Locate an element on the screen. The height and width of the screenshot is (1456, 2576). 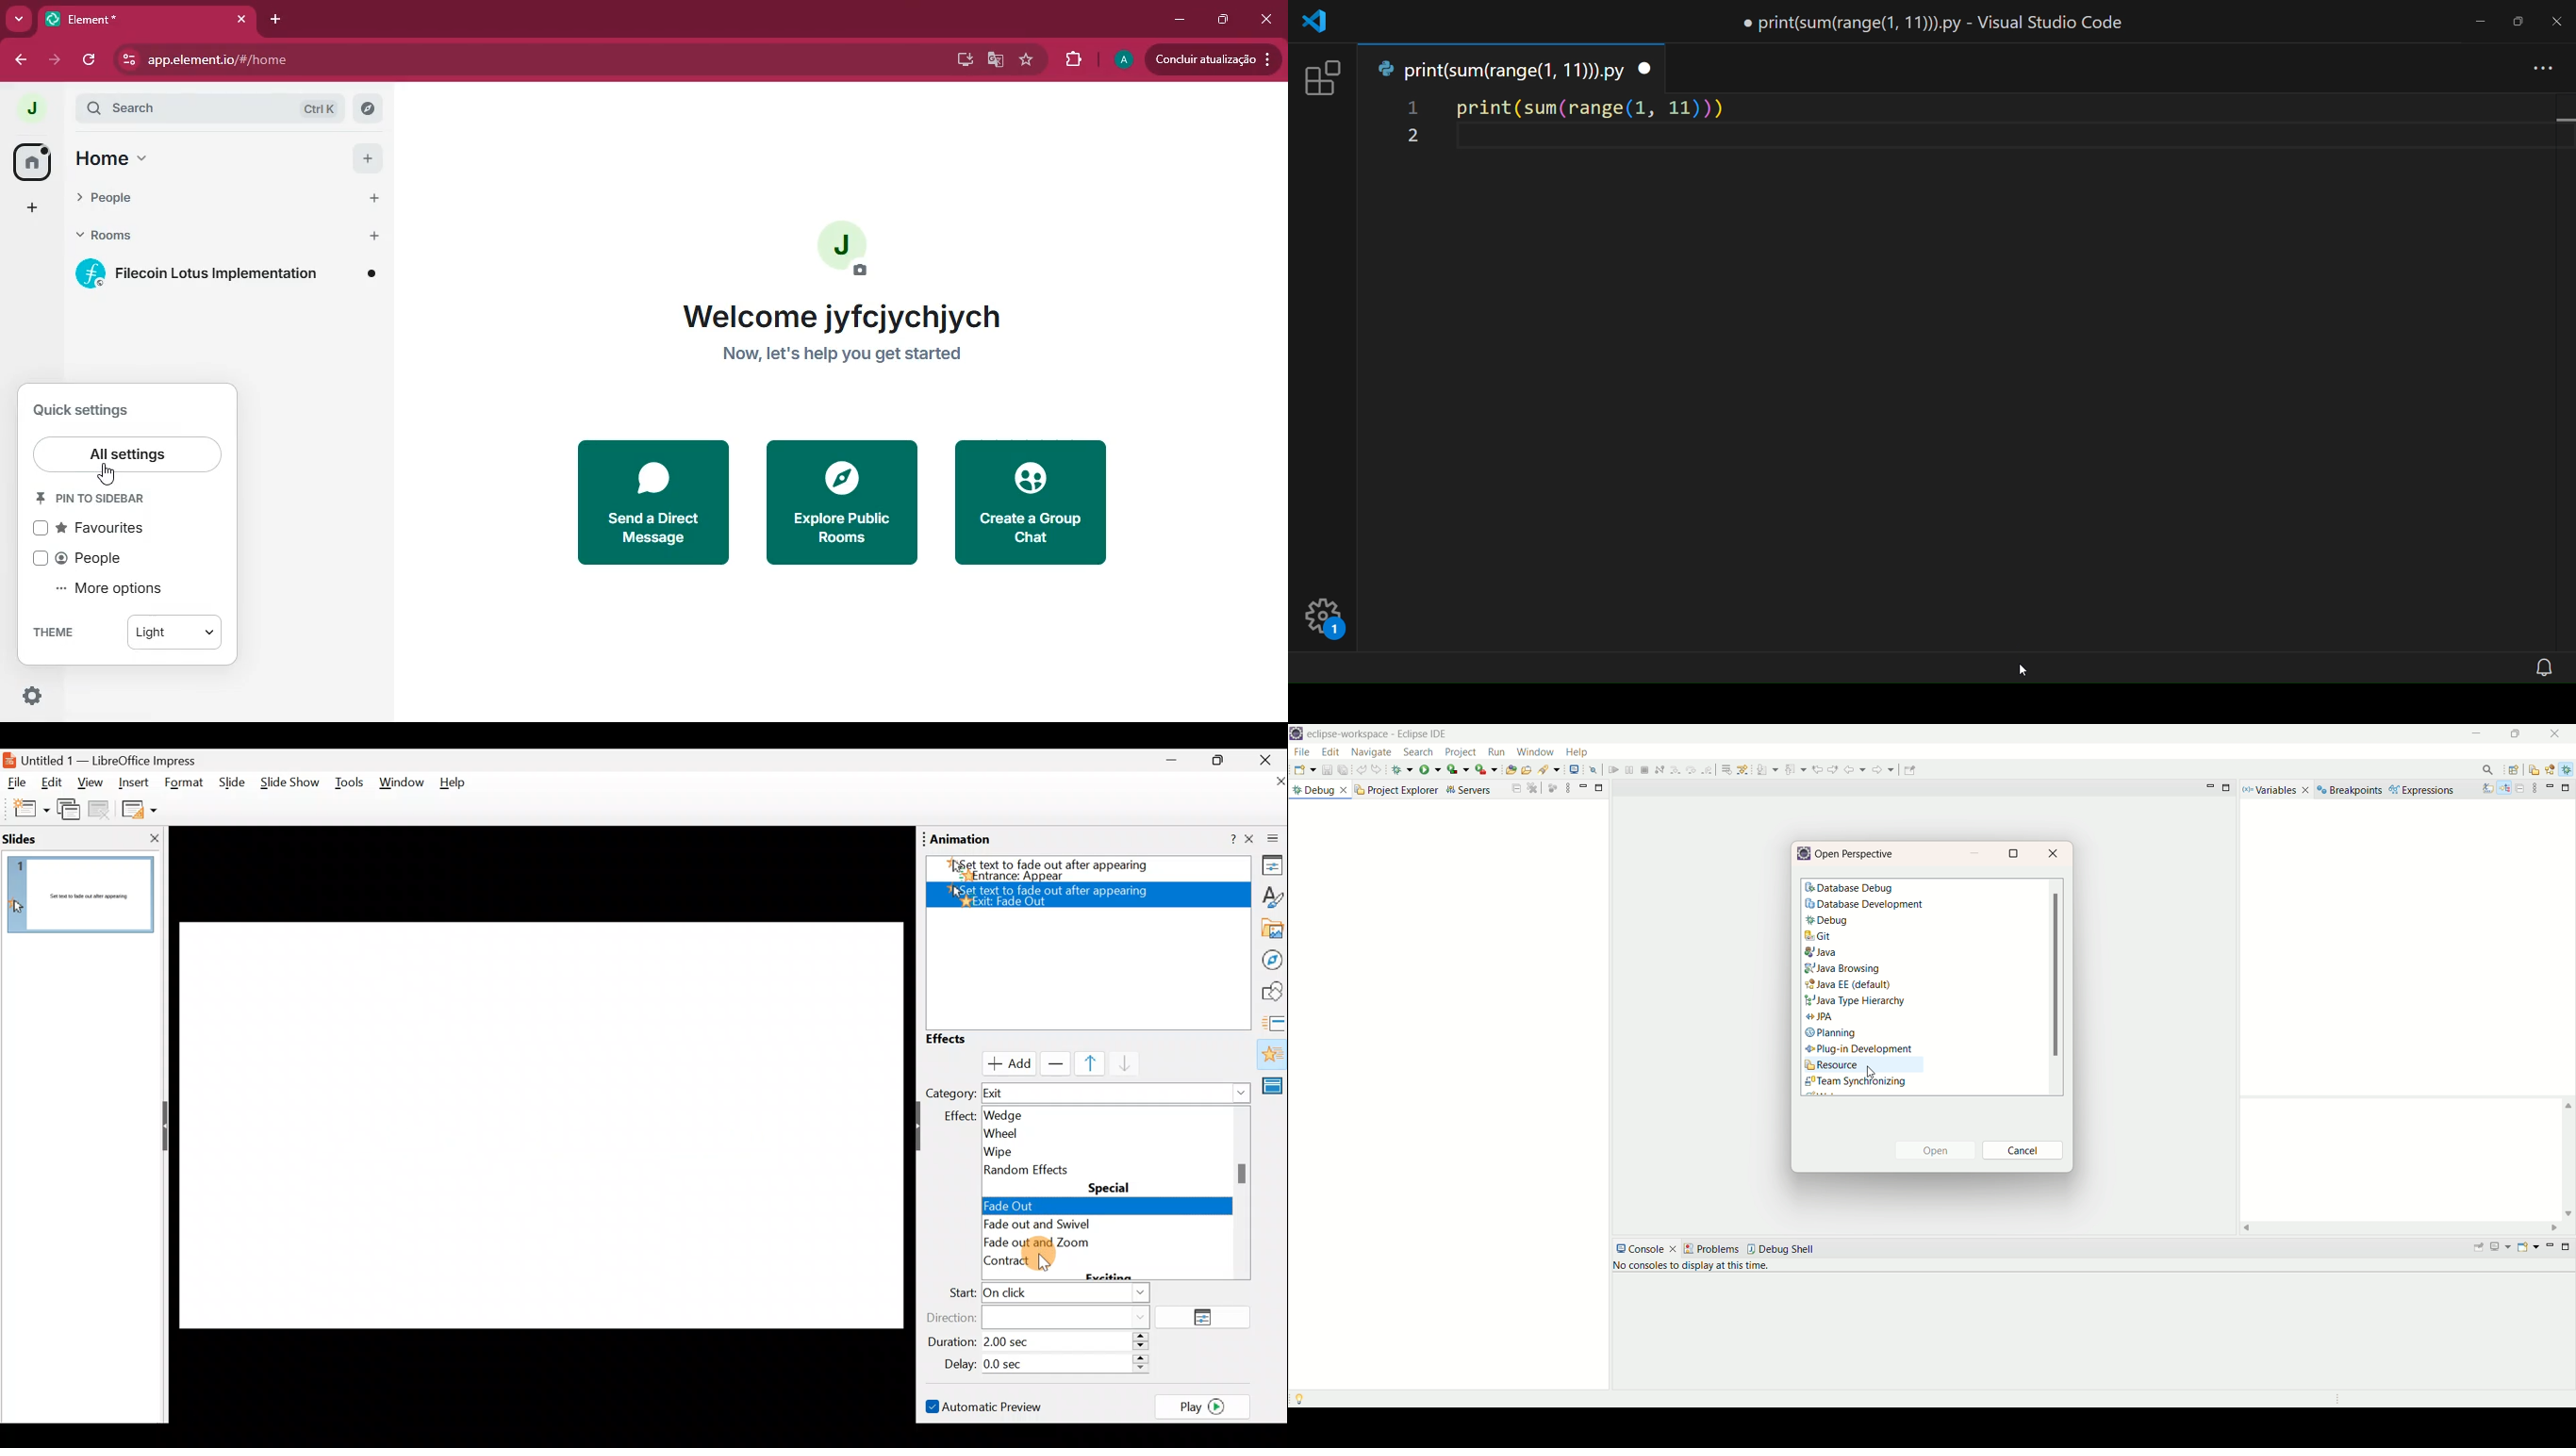
people is located at coordinates (228, 196).